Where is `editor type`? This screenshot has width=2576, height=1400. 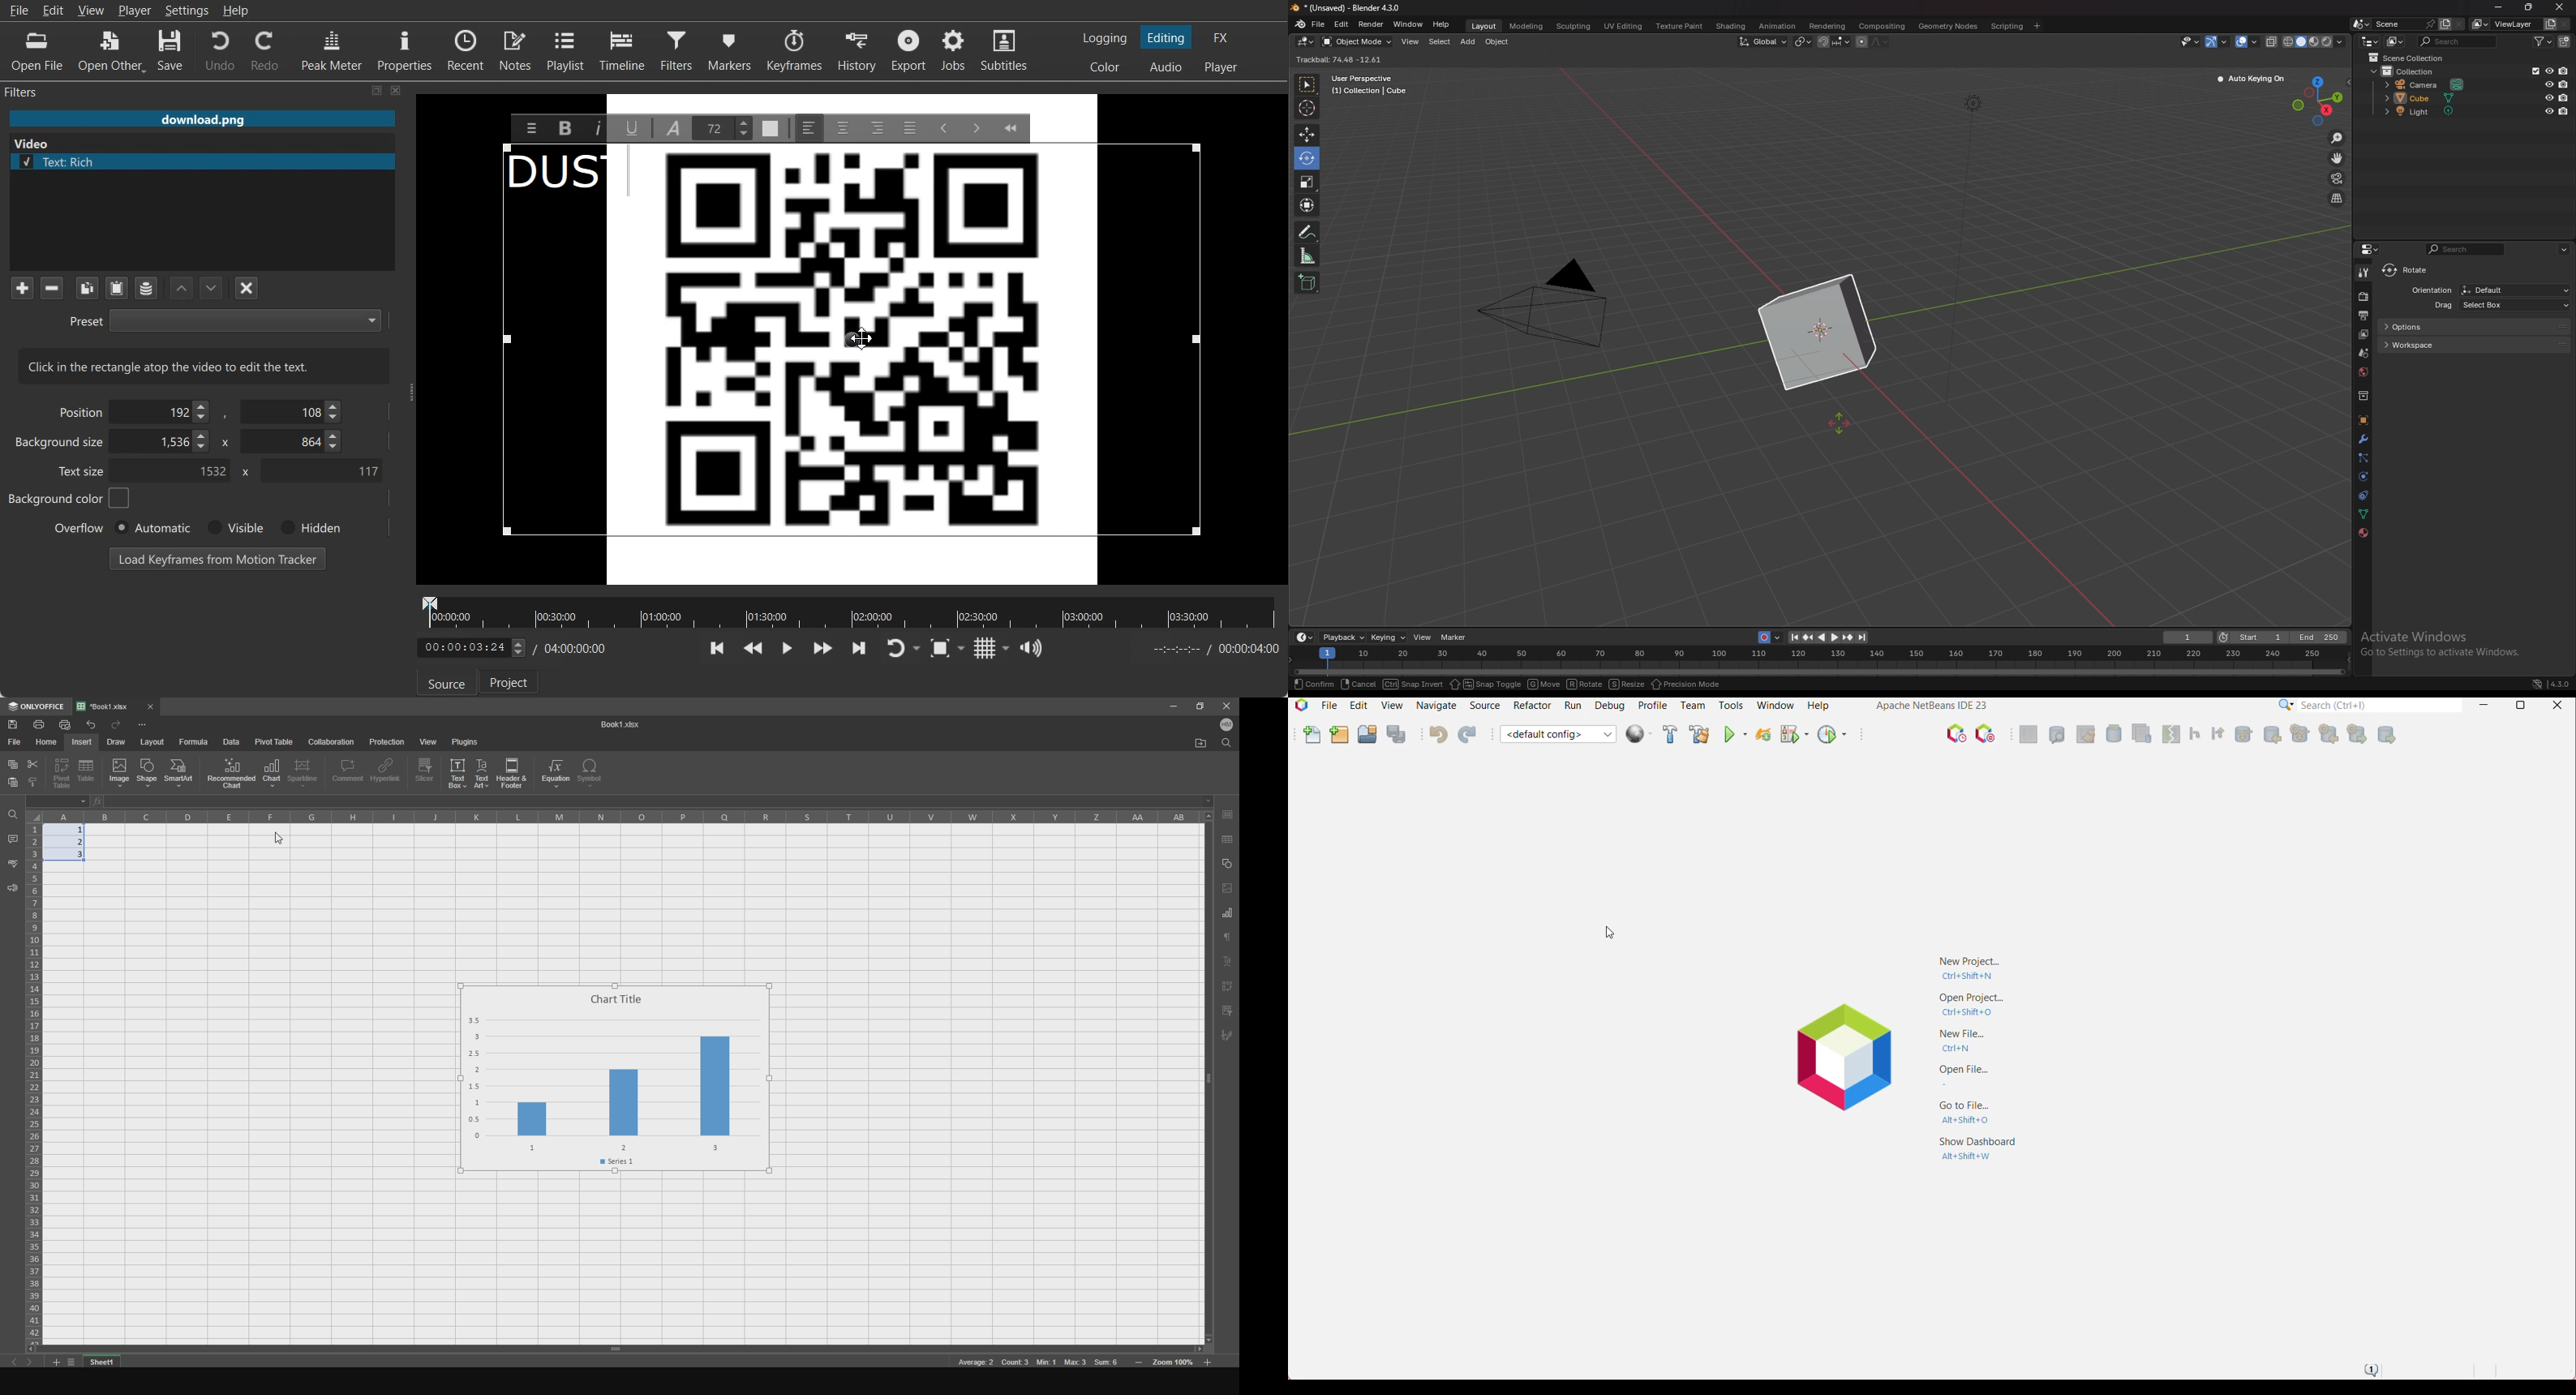 editor type is located at coordinates (2369, 42).